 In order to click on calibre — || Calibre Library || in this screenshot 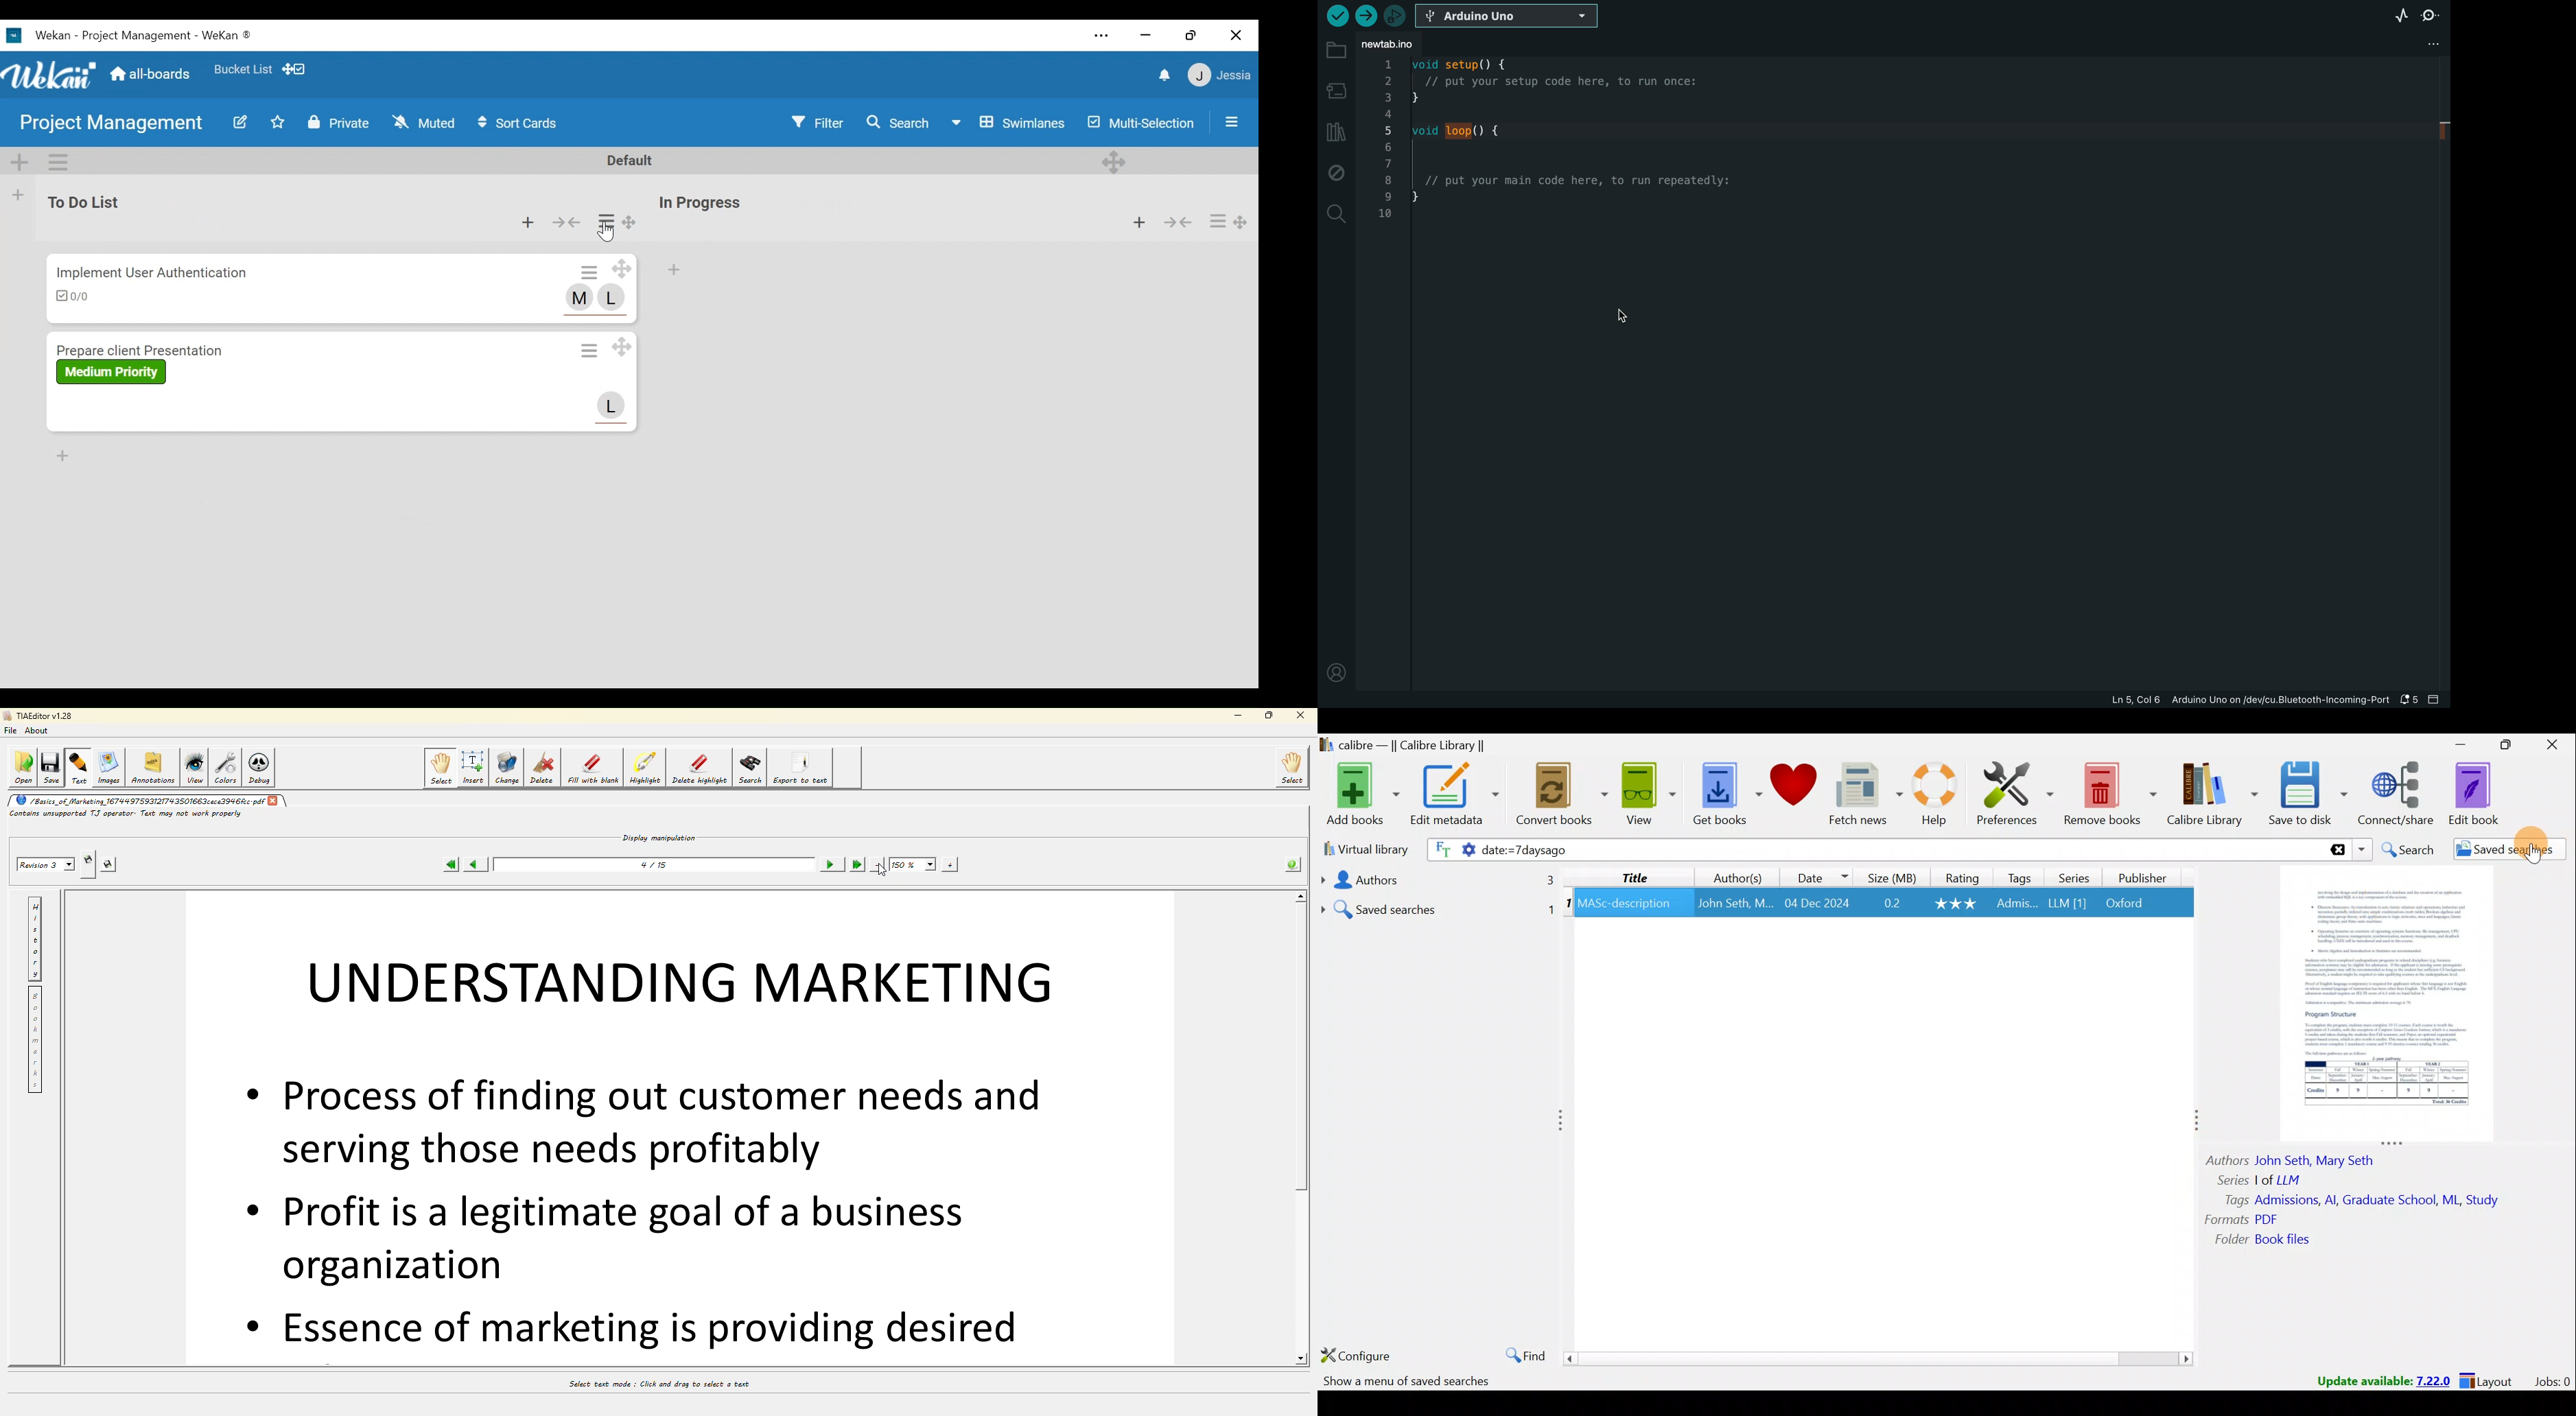, I will do `click(1420, 745)`.